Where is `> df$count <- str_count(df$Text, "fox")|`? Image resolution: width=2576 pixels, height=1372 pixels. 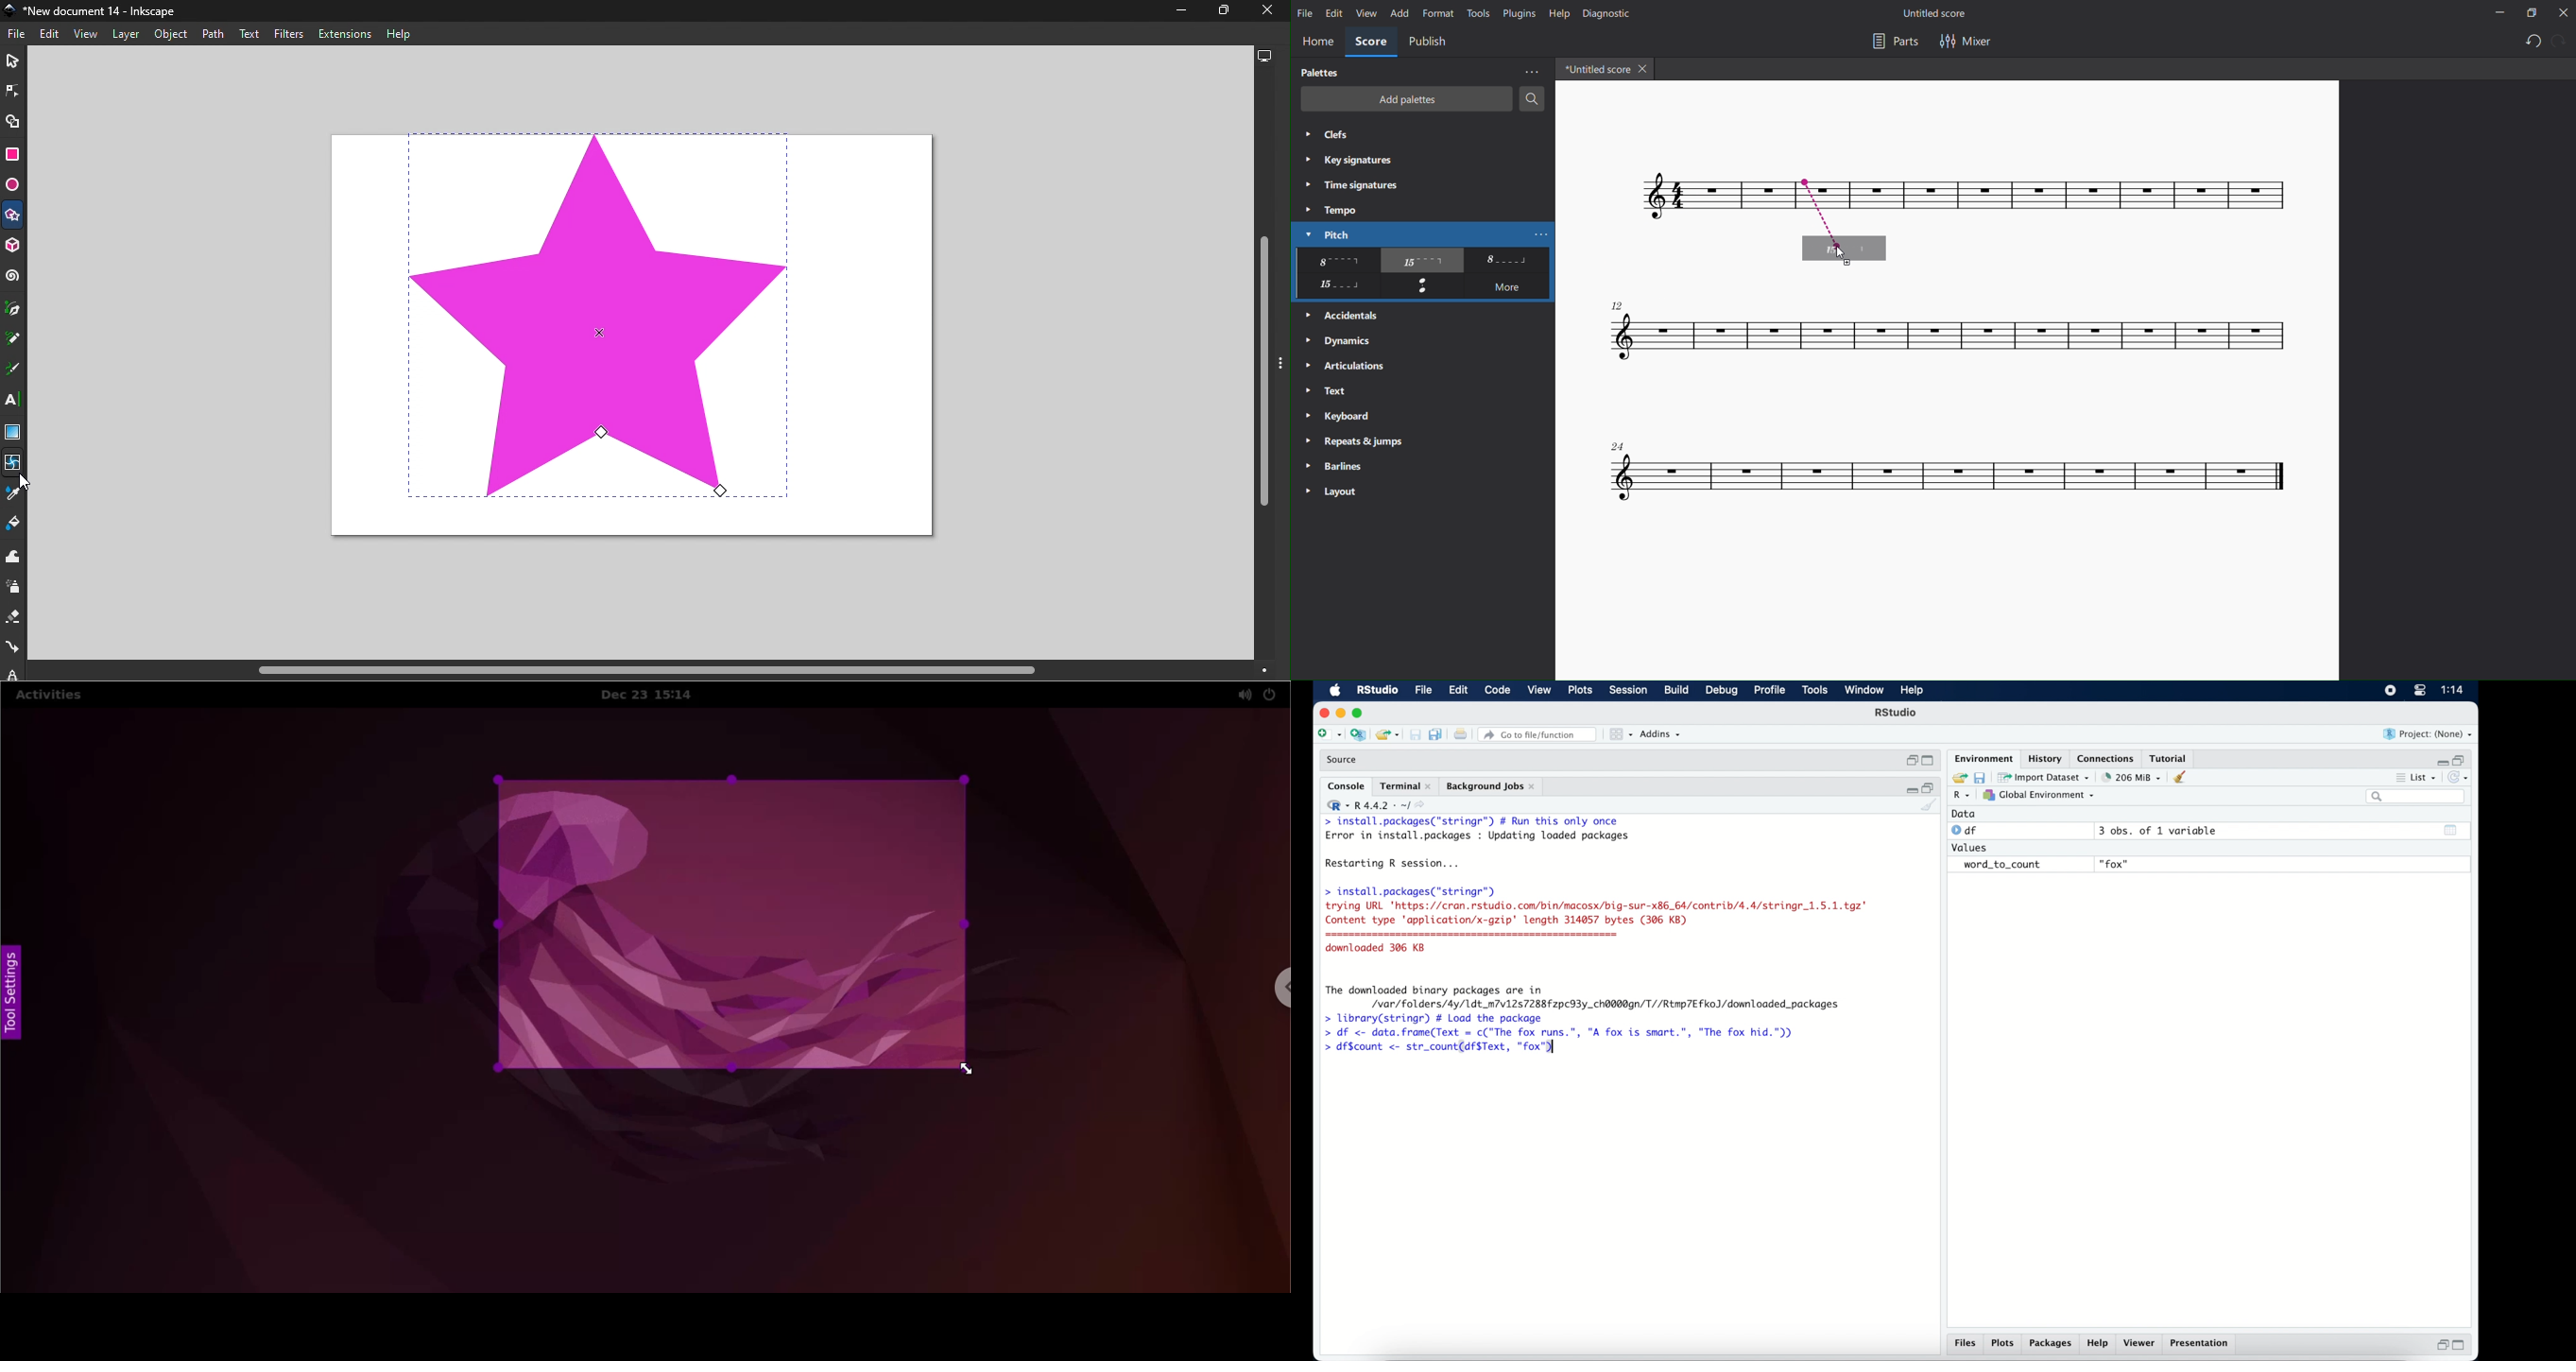
> df$count <- str_count(df$Text, "fox")| is located at coordinates (1443, 1047).